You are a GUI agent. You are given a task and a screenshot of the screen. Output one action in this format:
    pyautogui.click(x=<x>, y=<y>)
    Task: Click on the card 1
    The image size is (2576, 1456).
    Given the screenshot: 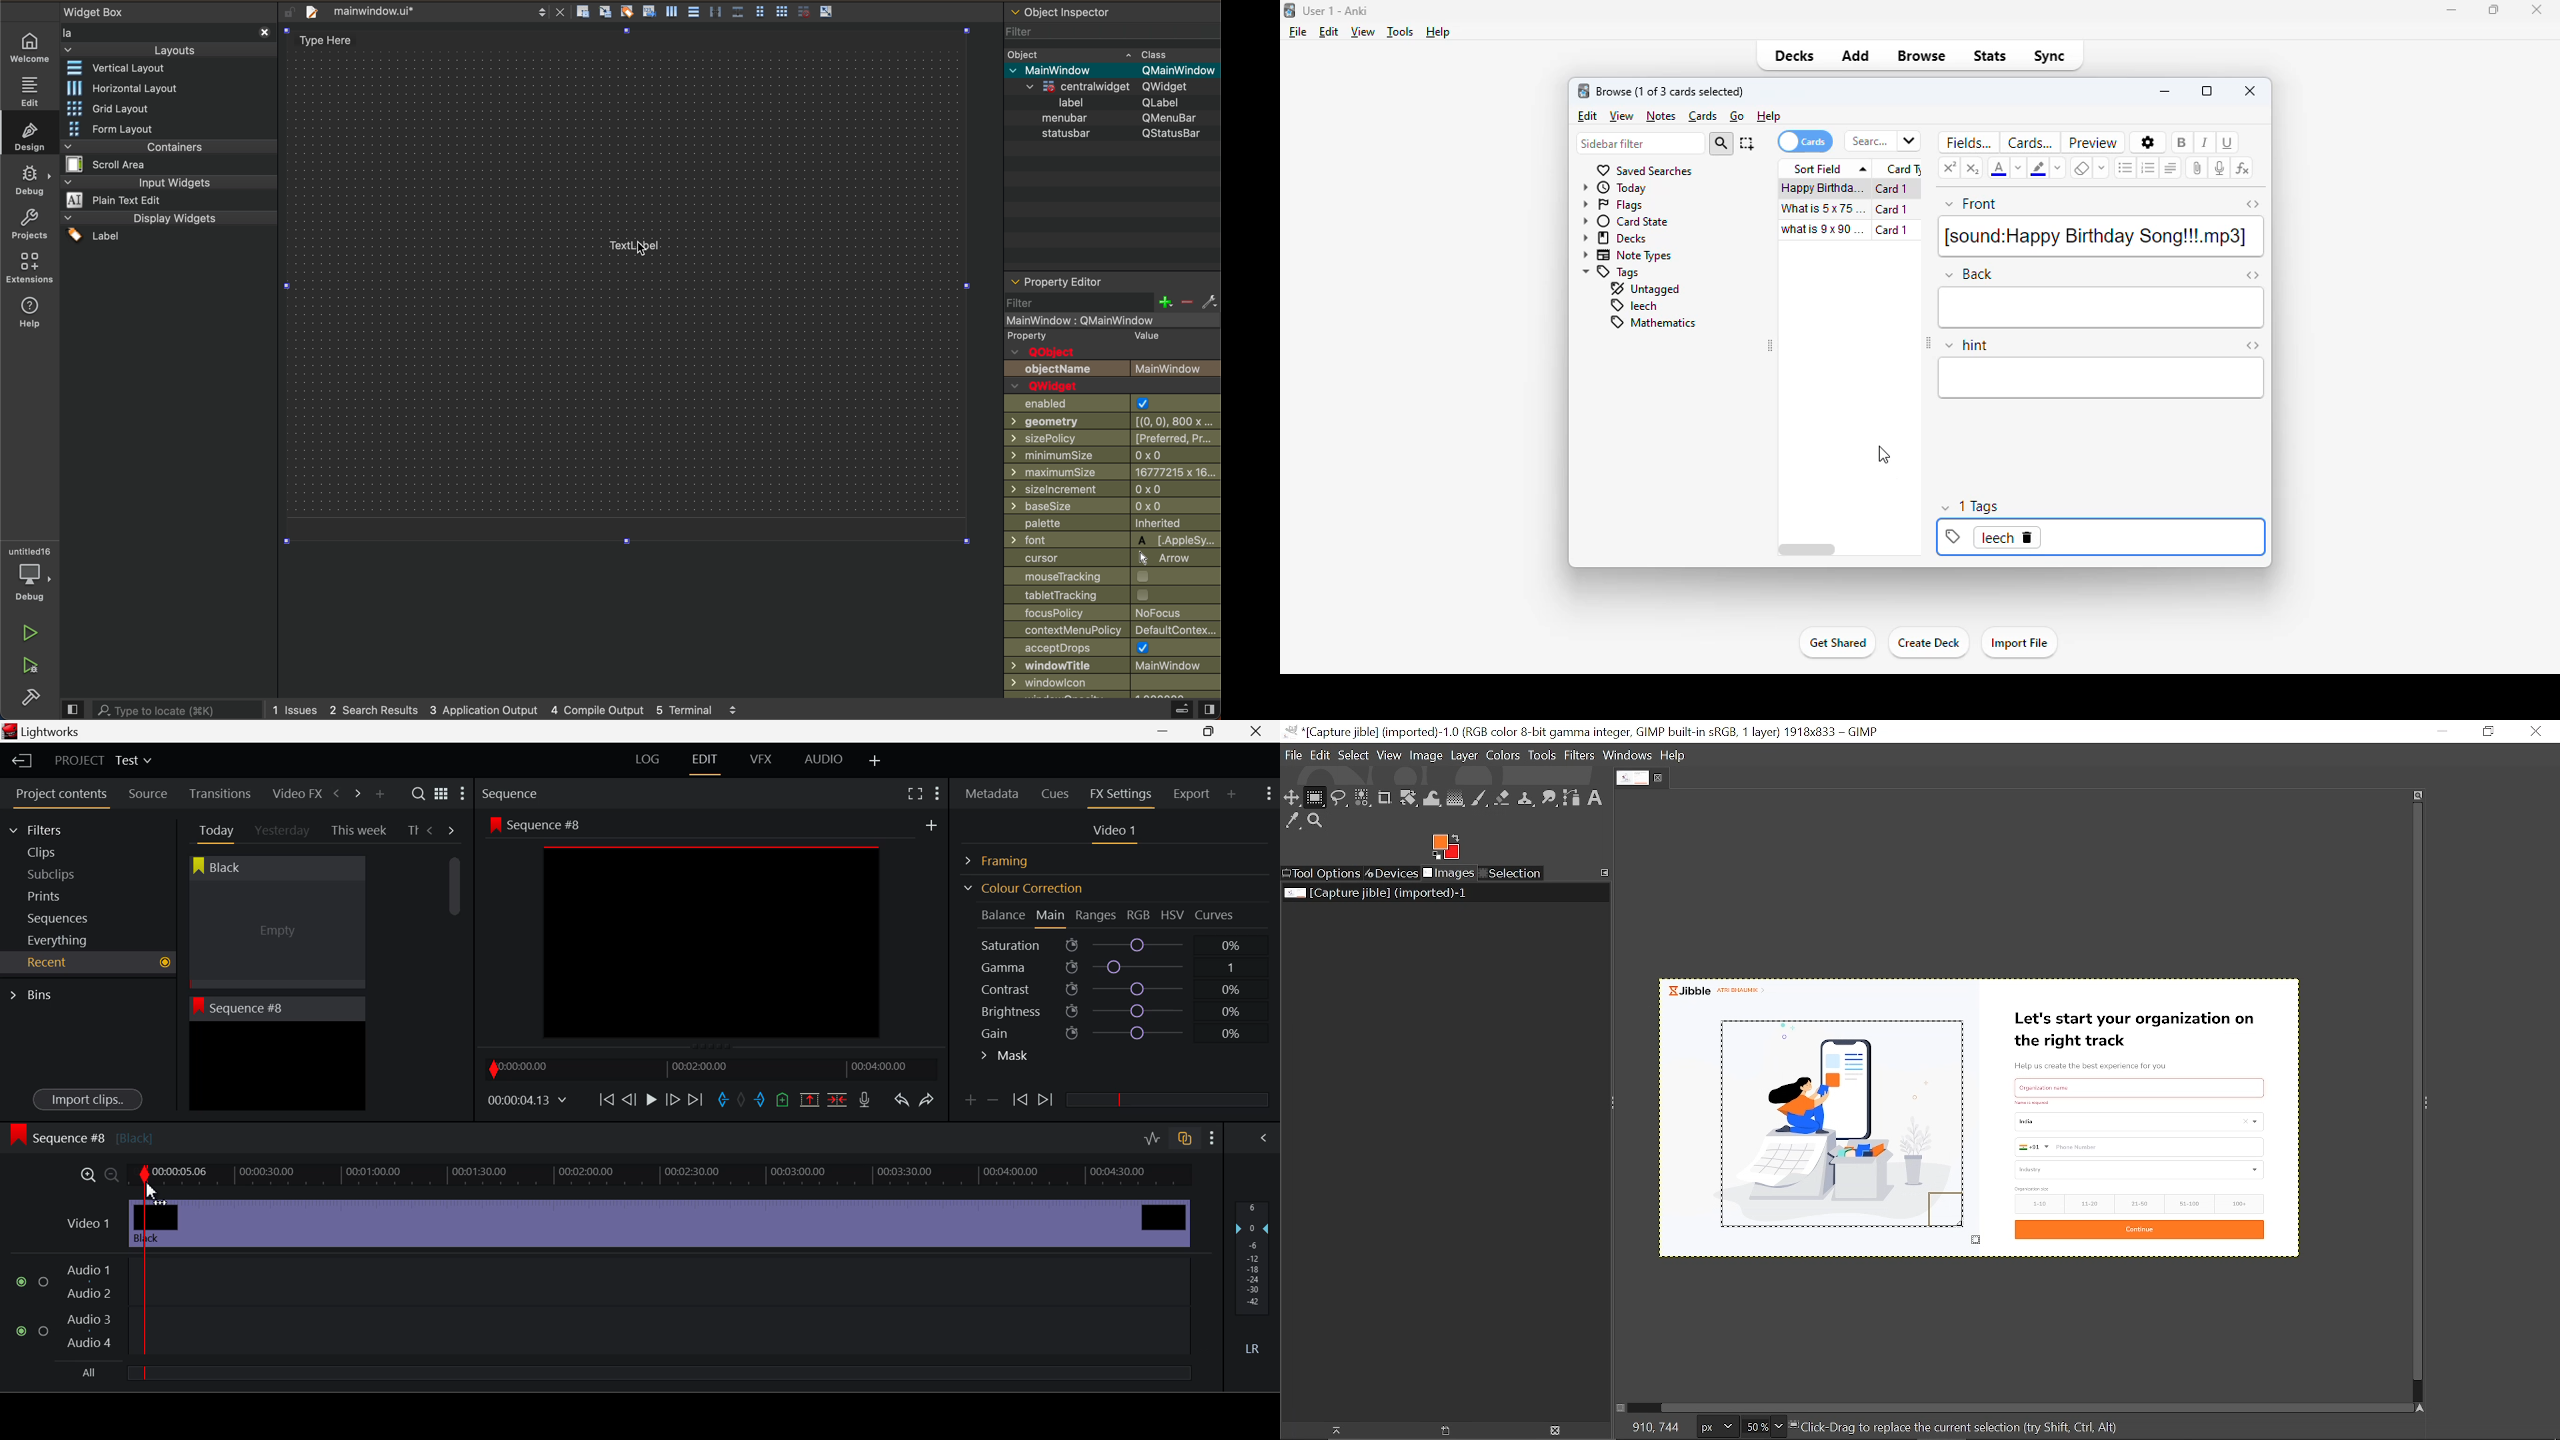 What is the action you would take?
    pyautogui.click(x=1892, y=210)
    